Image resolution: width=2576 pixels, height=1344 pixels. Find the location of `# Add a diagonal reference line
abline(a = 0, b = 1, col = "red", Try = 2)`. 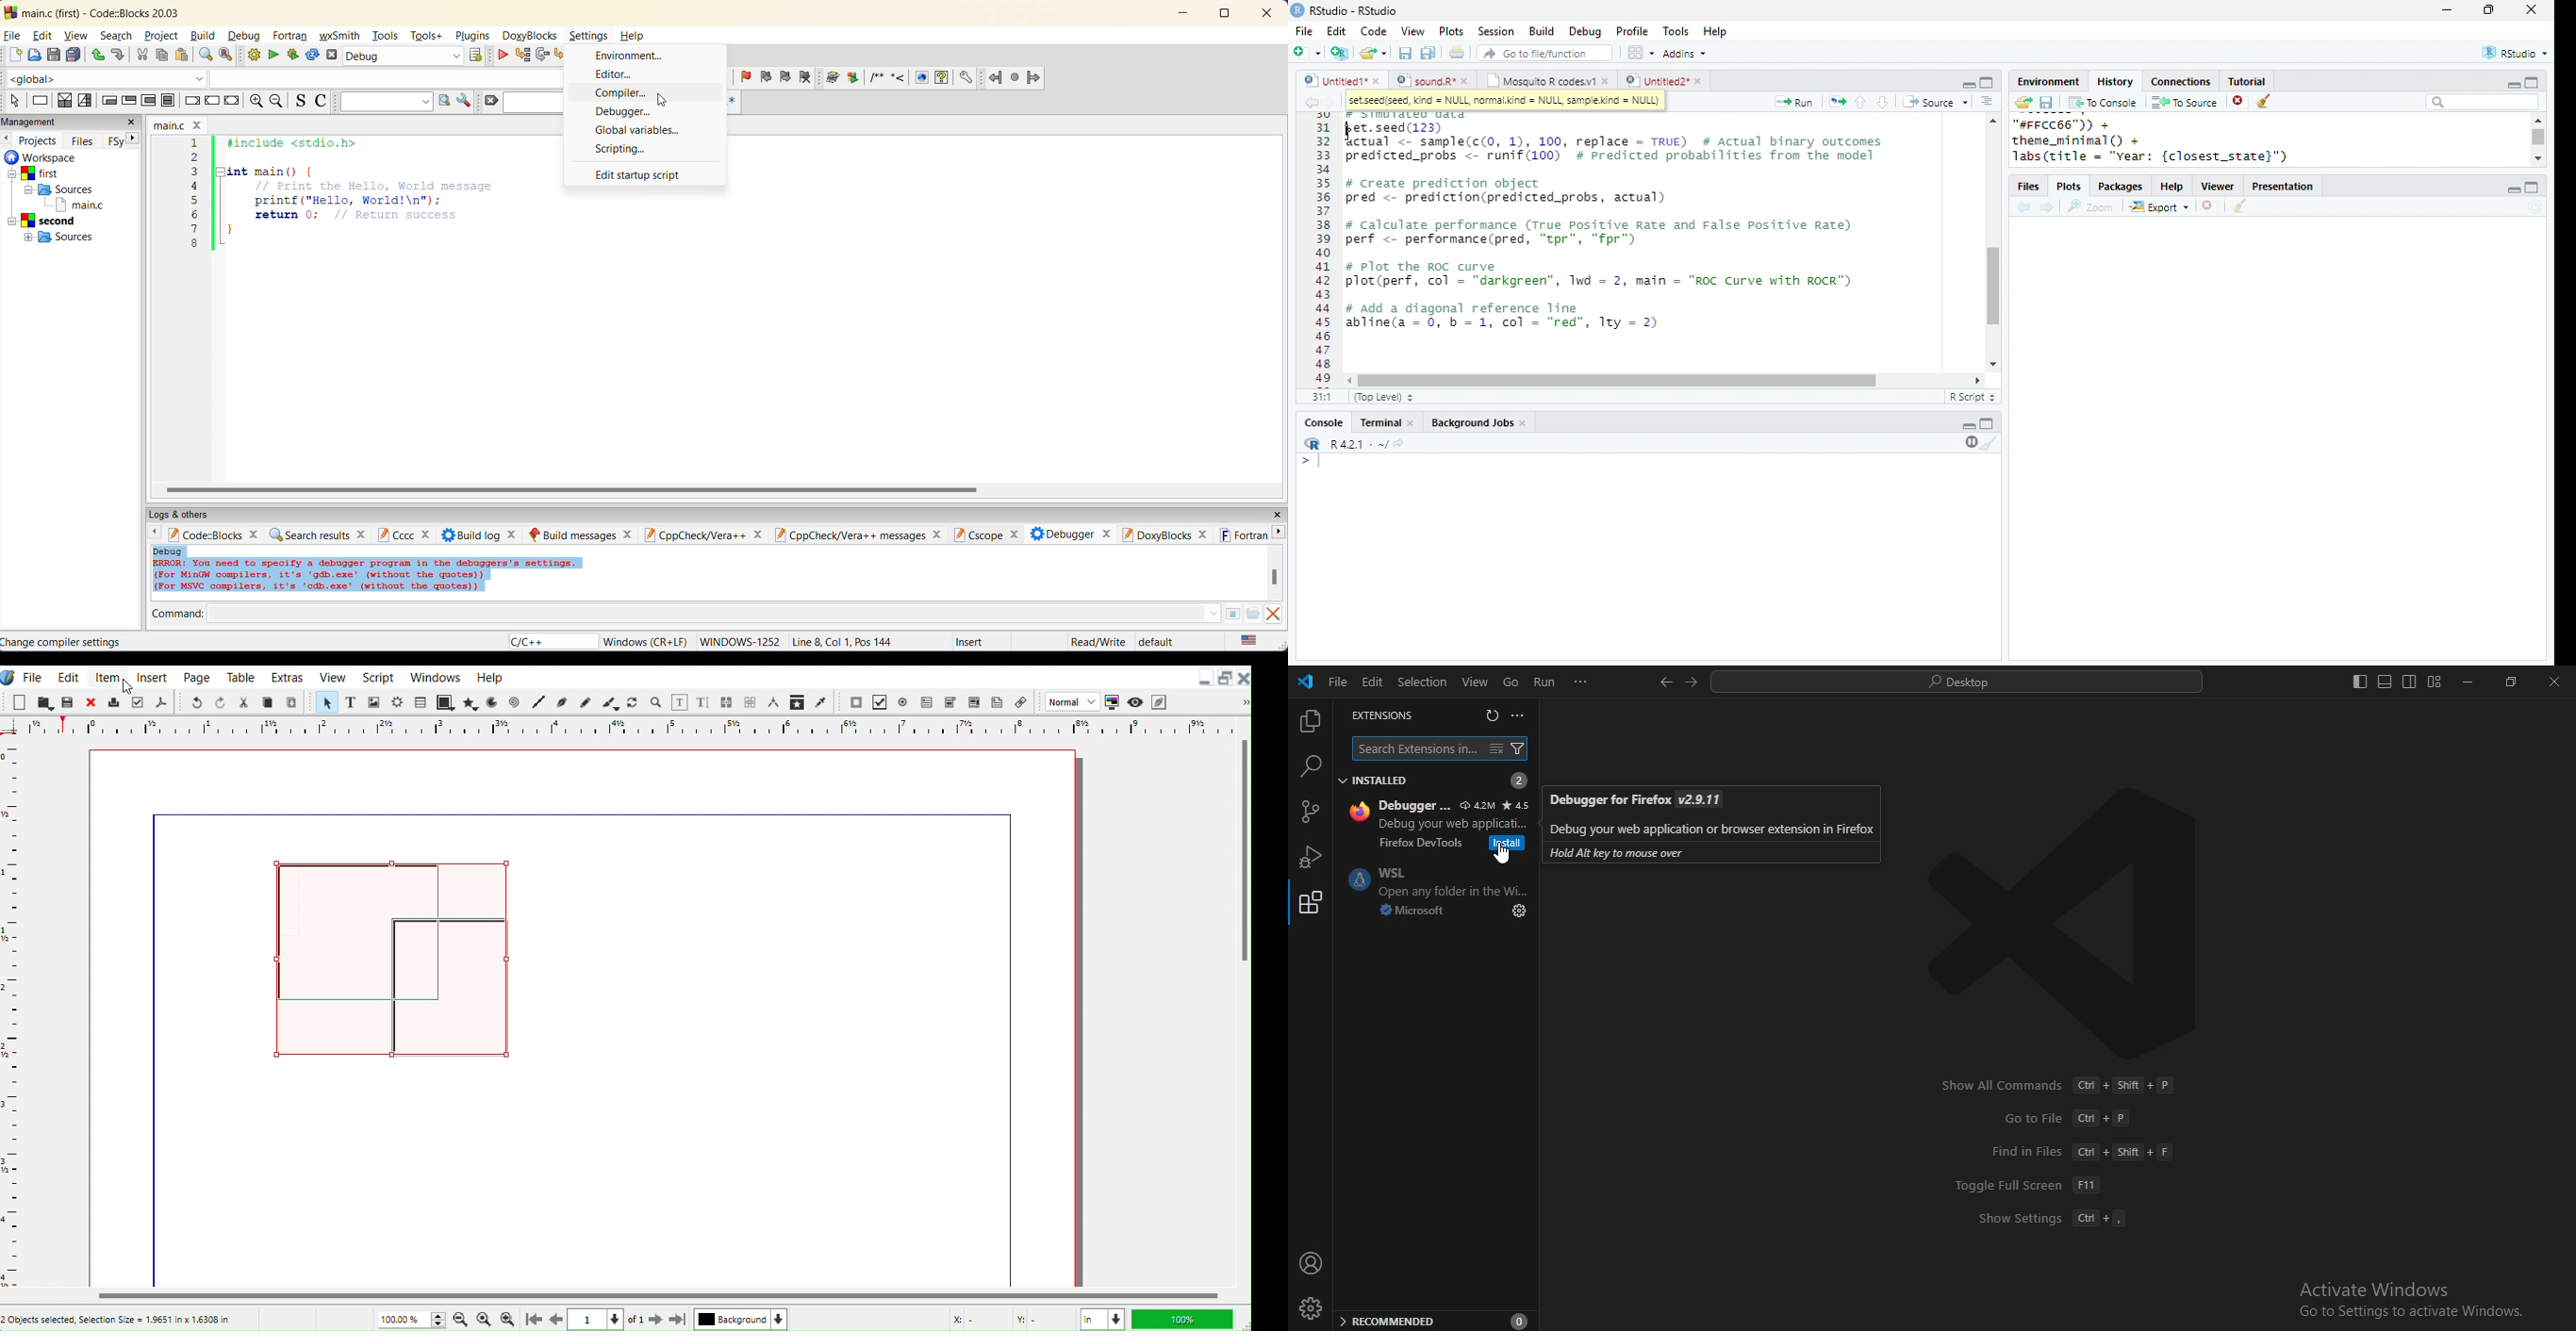

# Add a diagonal reference line
abline(a = 0, b = 1, col = "red", Try = 2) is located at coordinates (1505, 318).